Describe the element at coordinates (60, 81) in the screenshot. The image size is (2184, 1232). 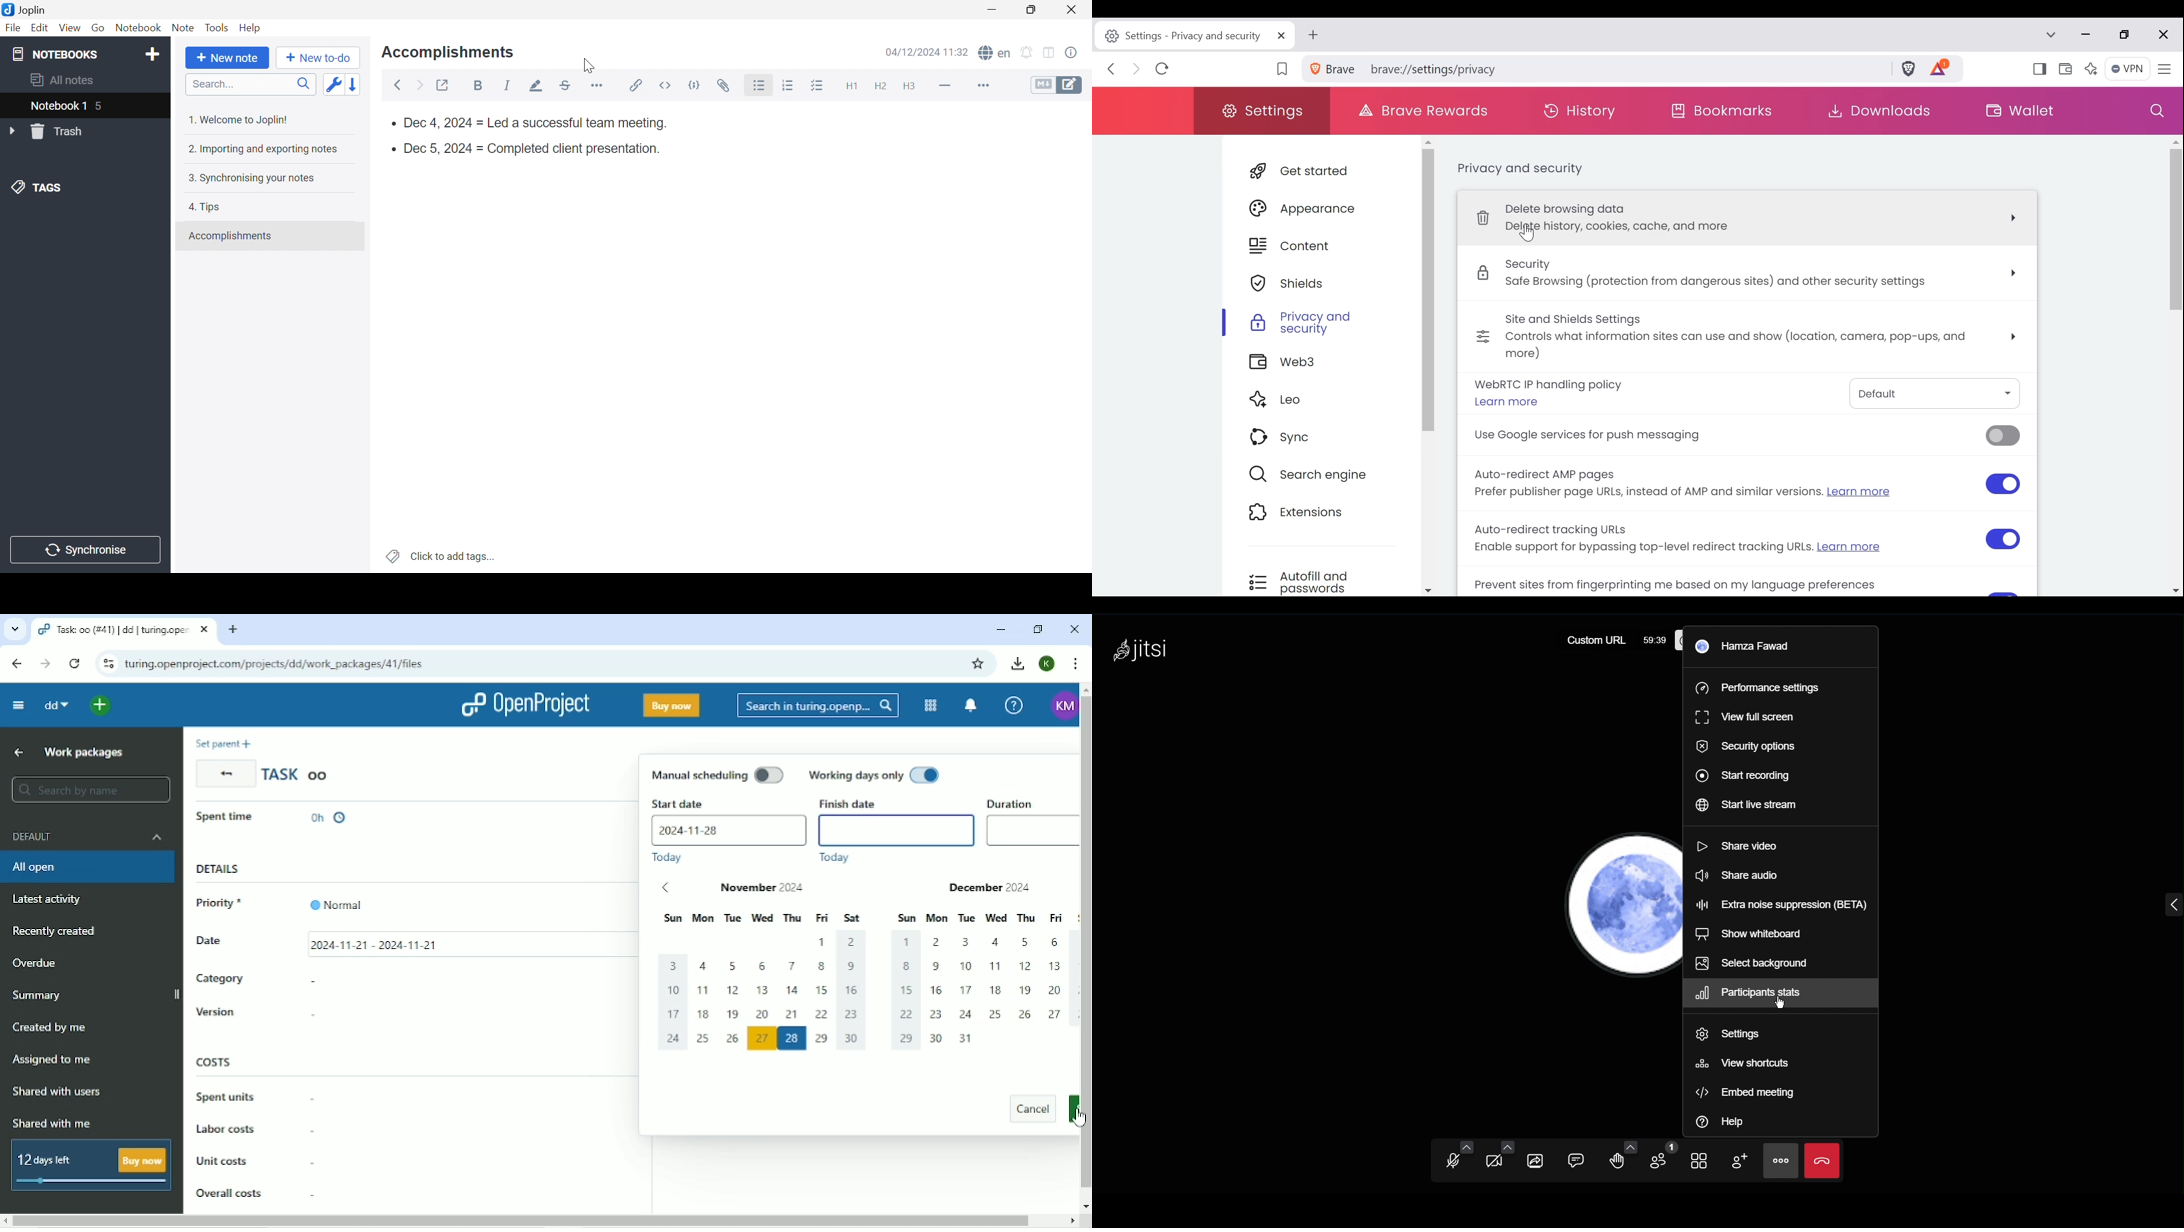
I see `All notes` at that location.